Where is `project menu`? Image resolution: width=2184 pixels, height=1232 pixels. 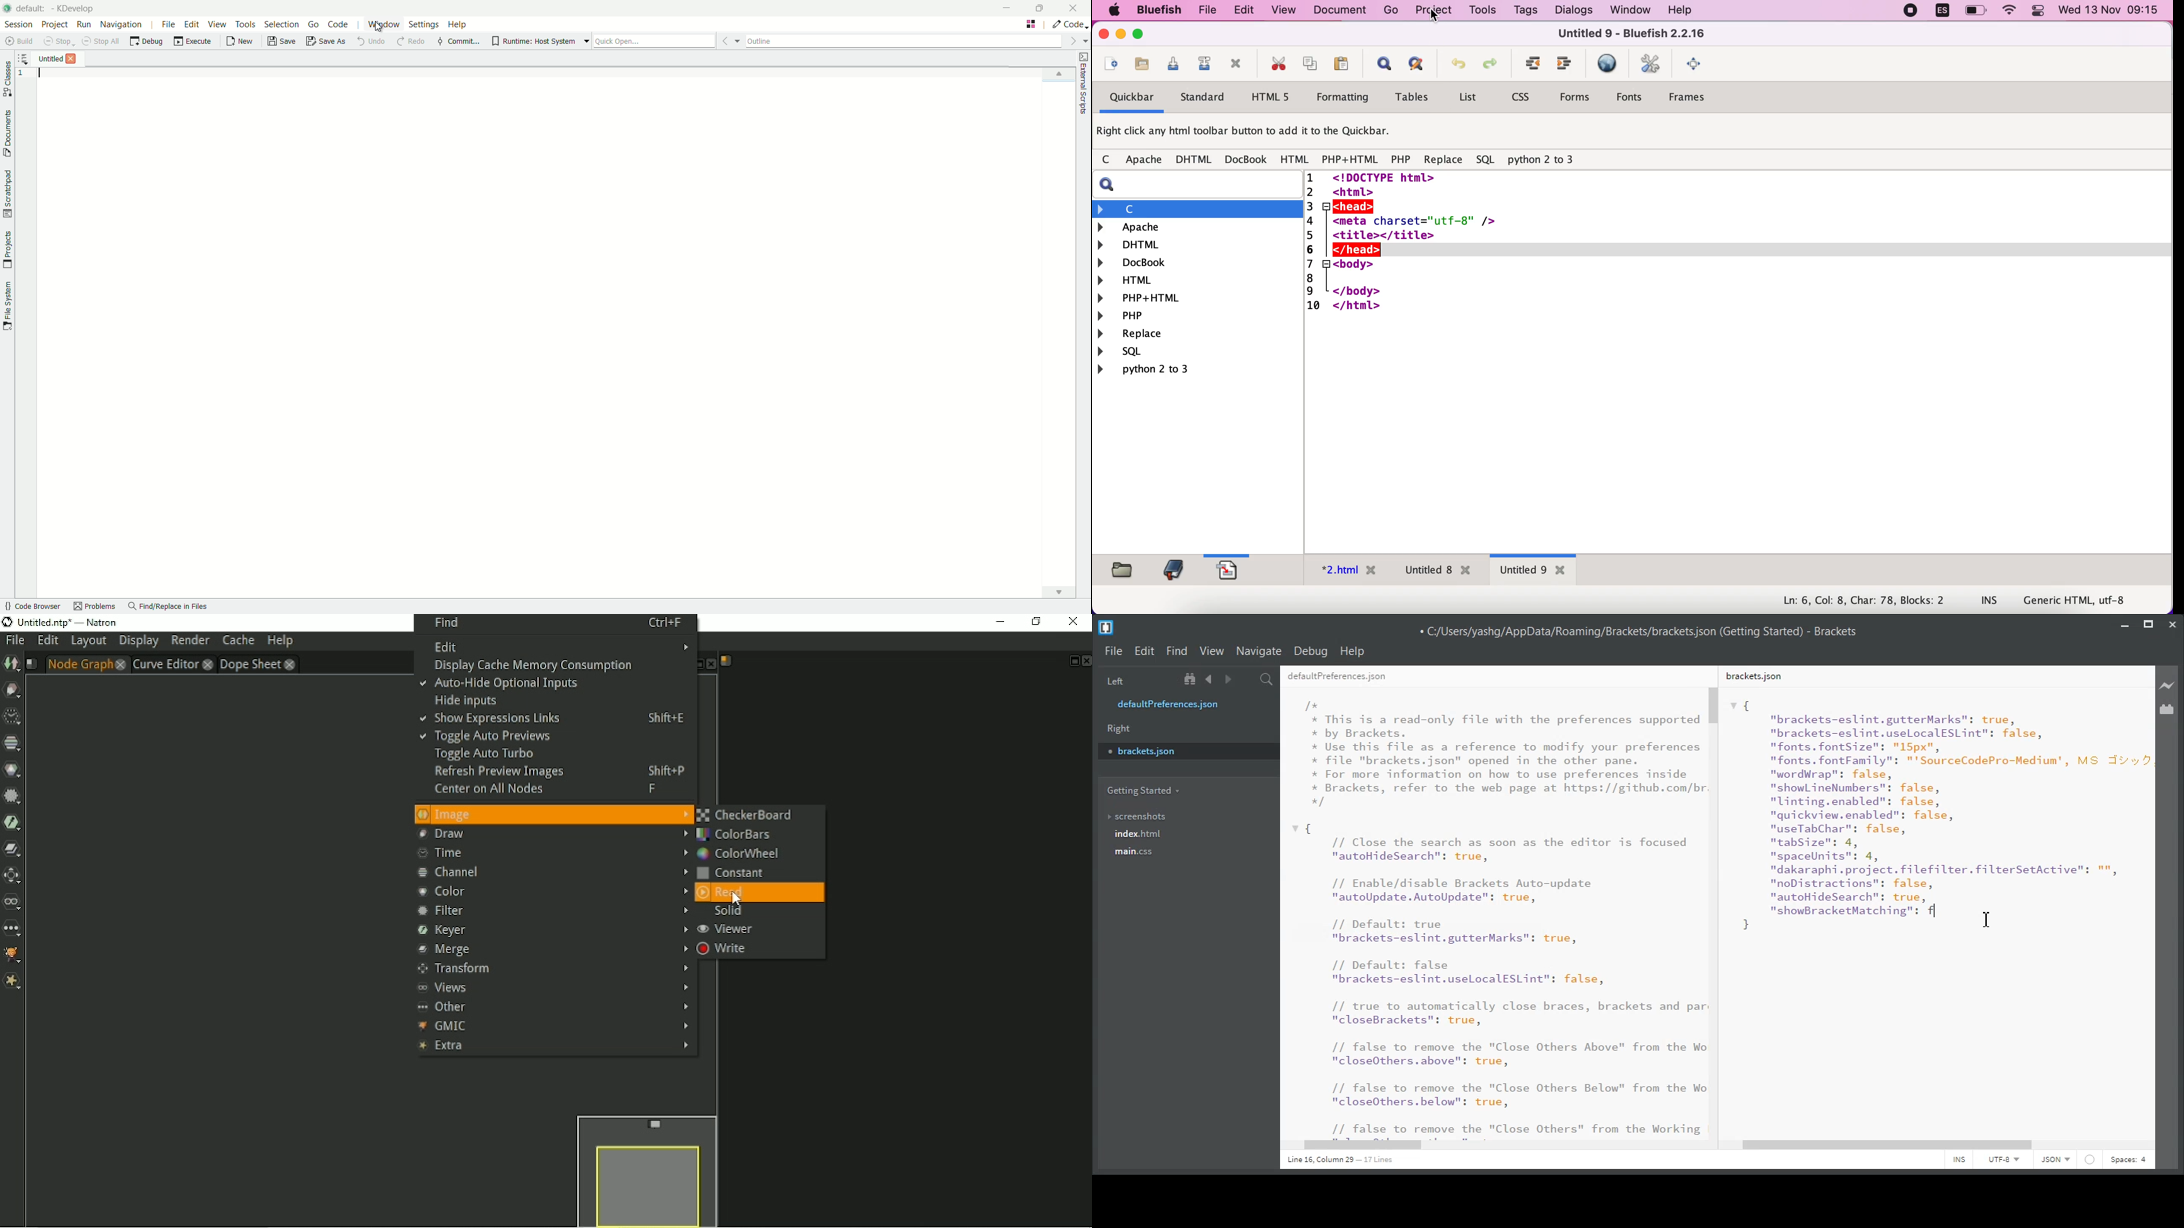 project menu is located at coordinates (55, 24).